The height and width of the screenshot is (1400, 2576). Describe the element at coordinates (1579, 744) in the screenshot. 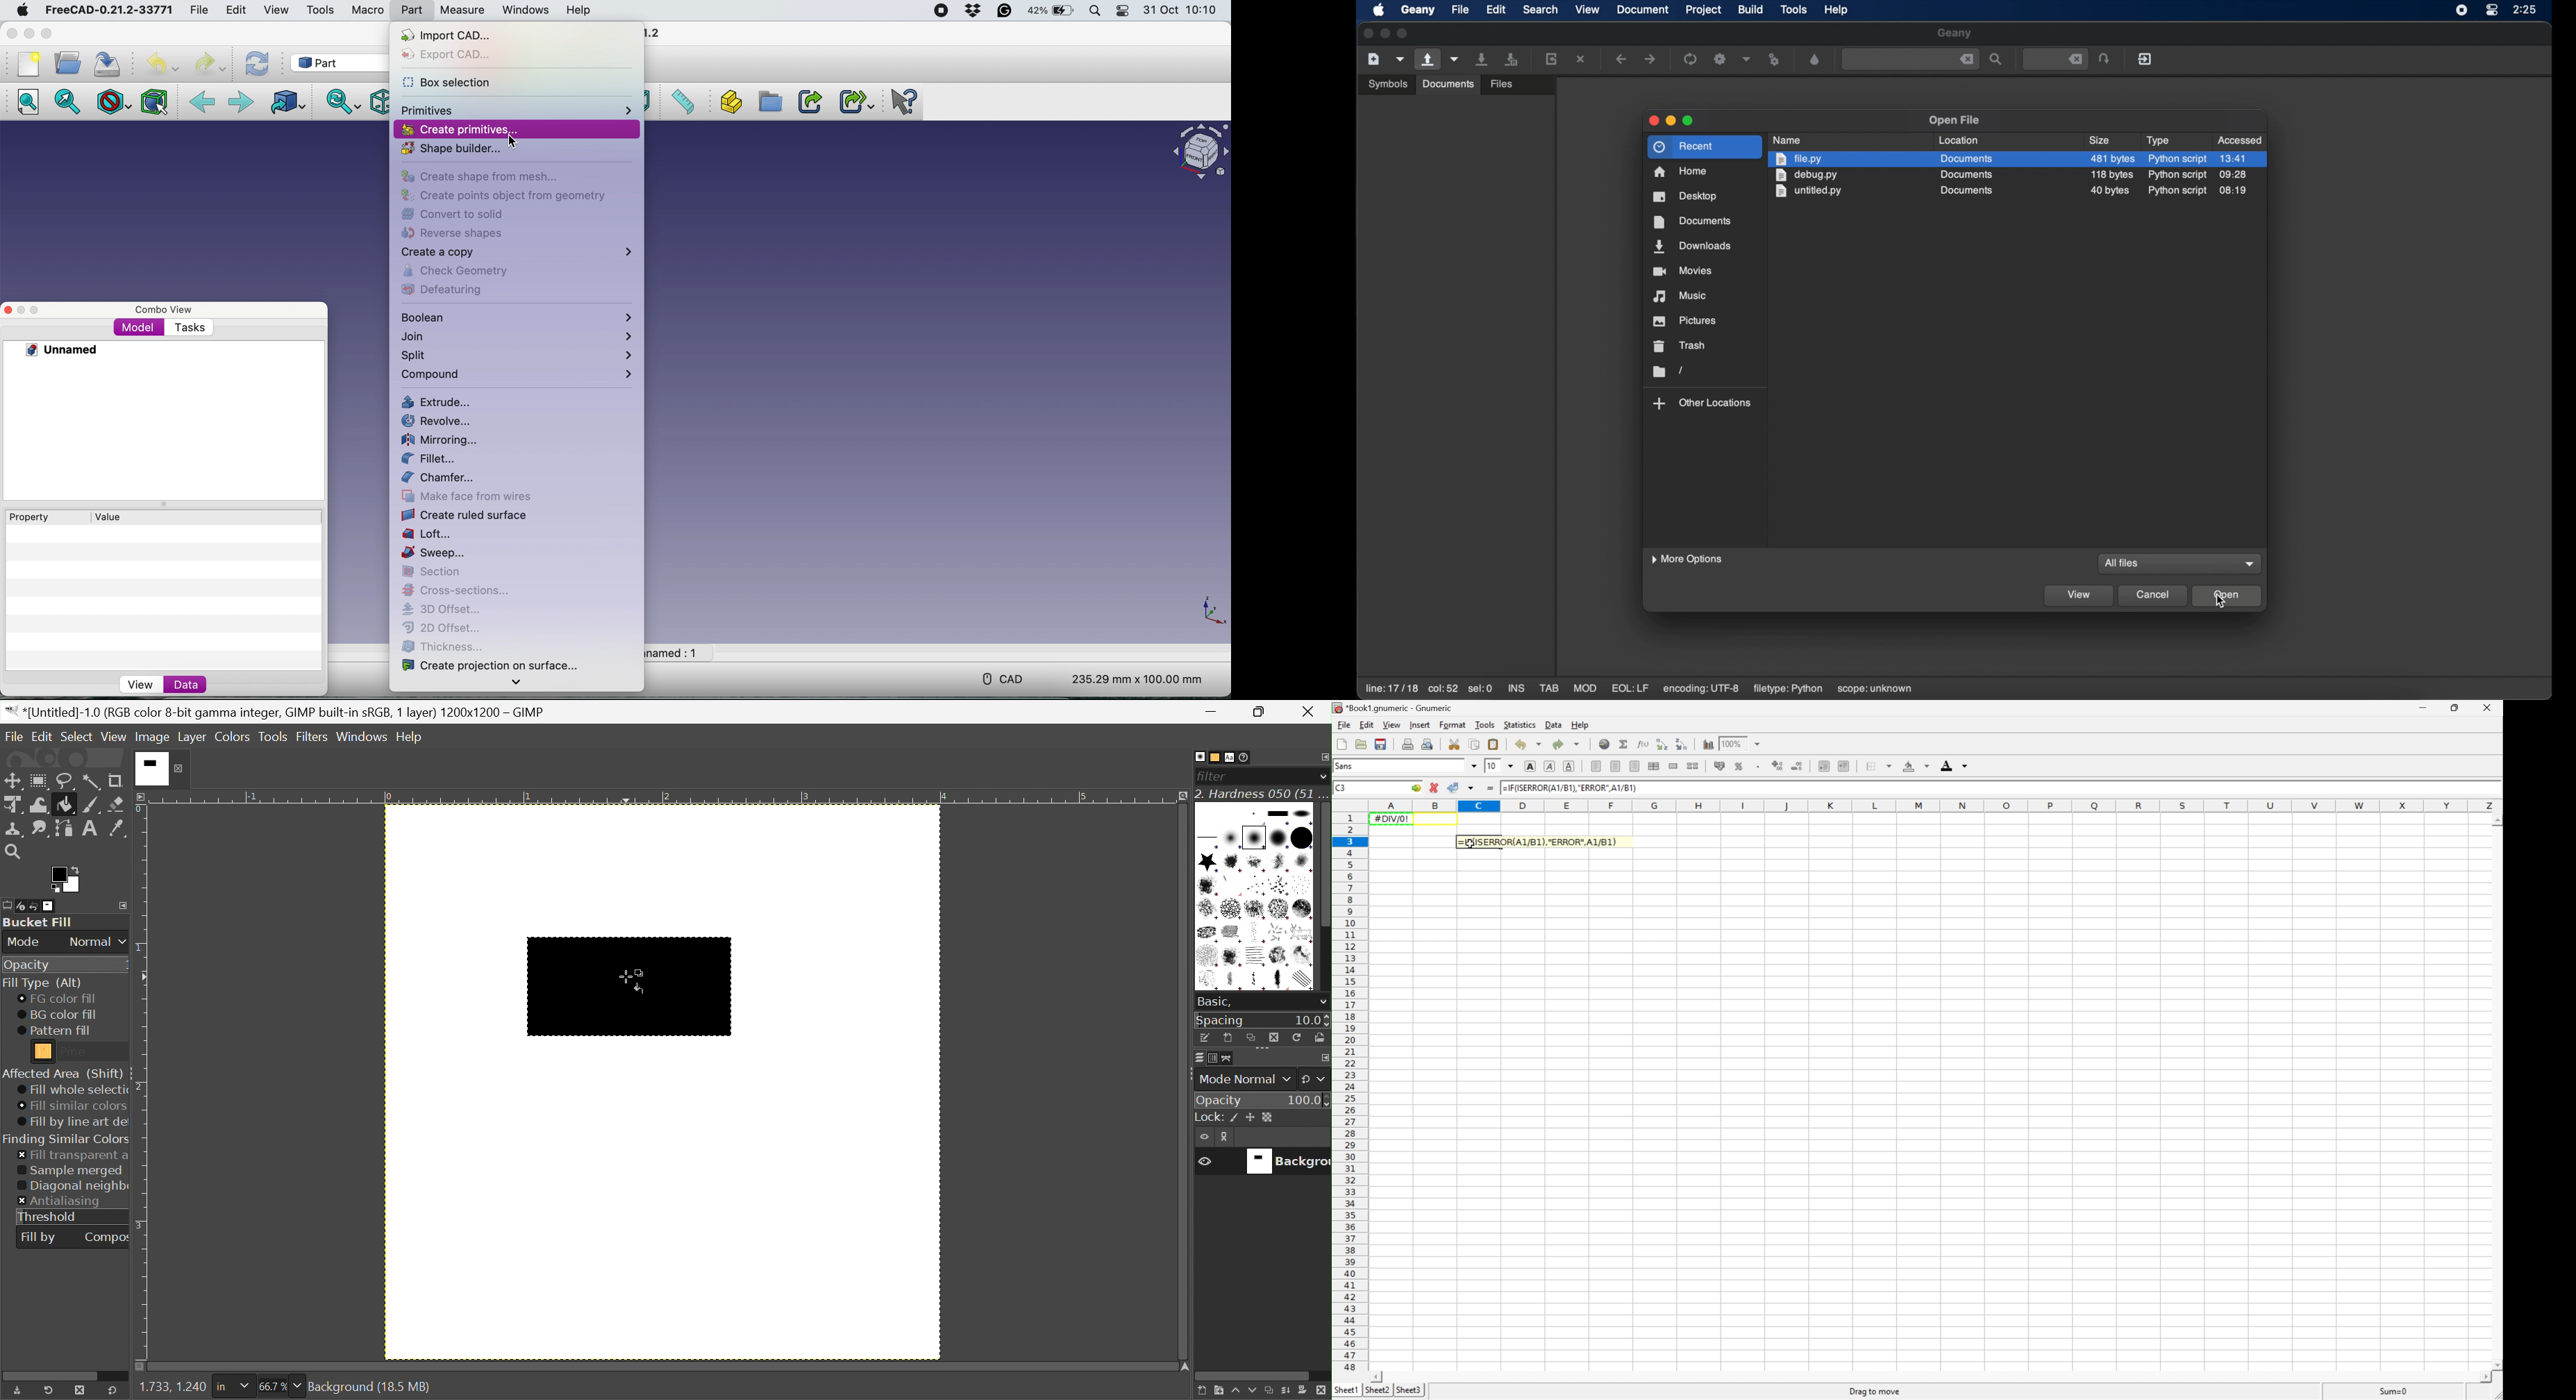

I see `Drop down` at that location.